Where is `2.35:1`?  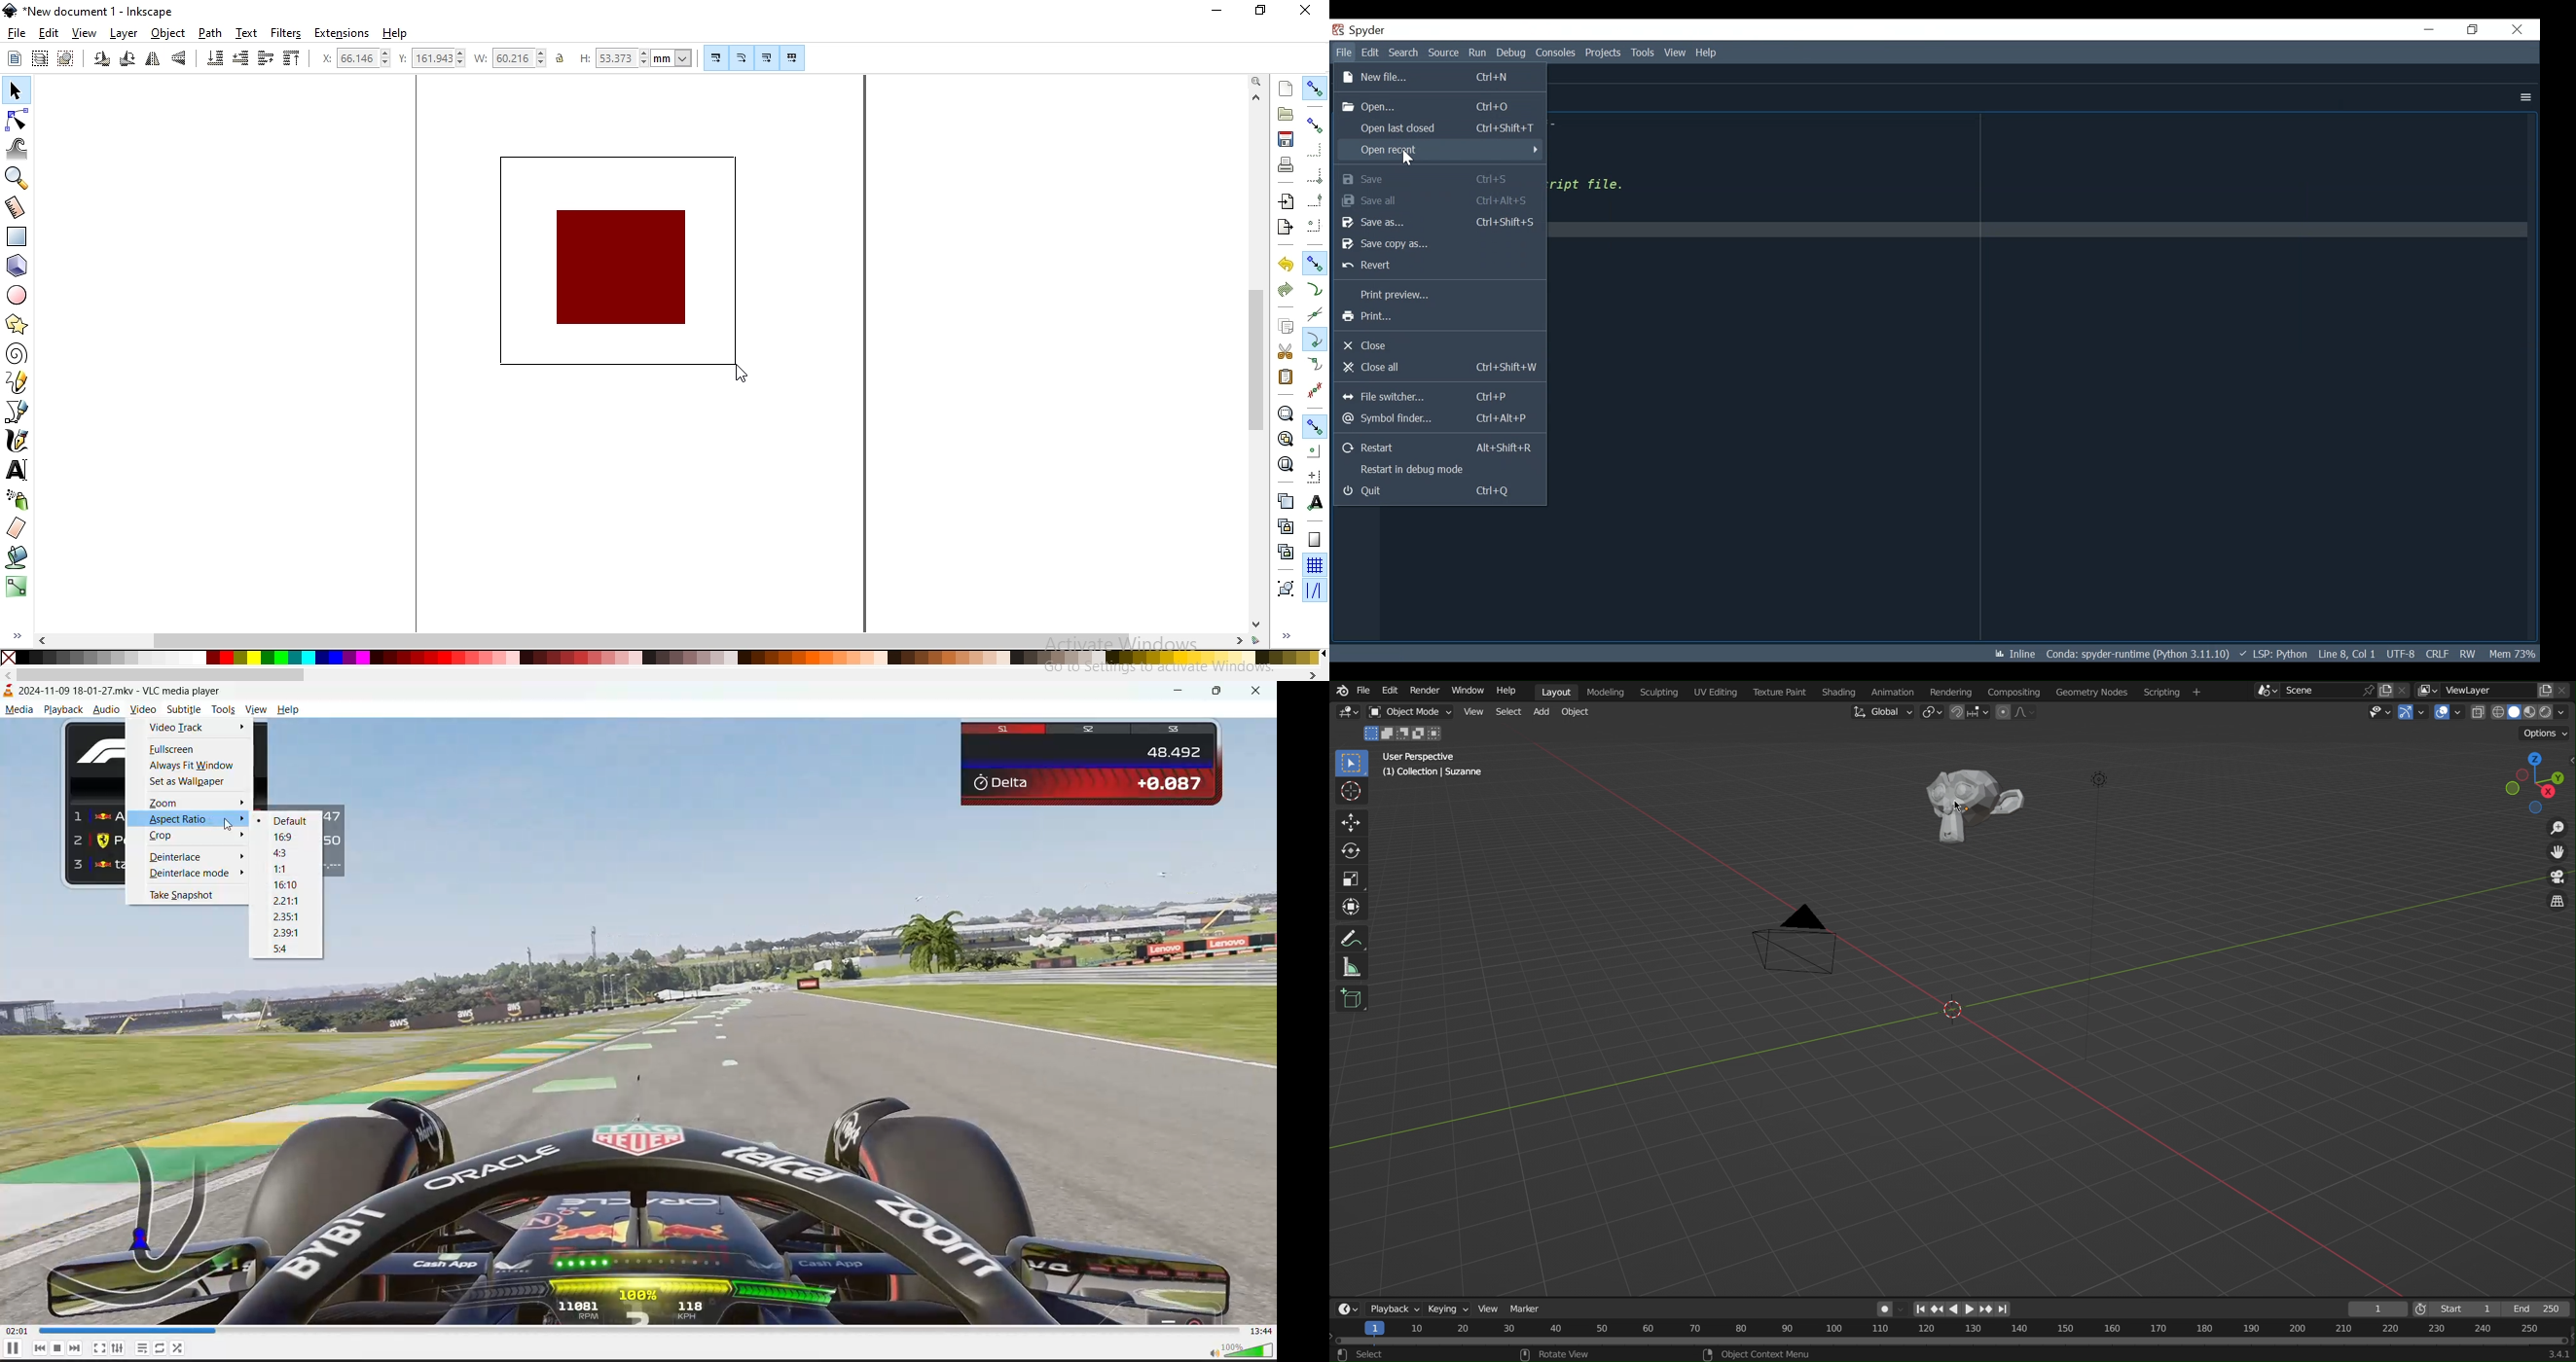
2.35:1 is located at coordinates (287, 918).